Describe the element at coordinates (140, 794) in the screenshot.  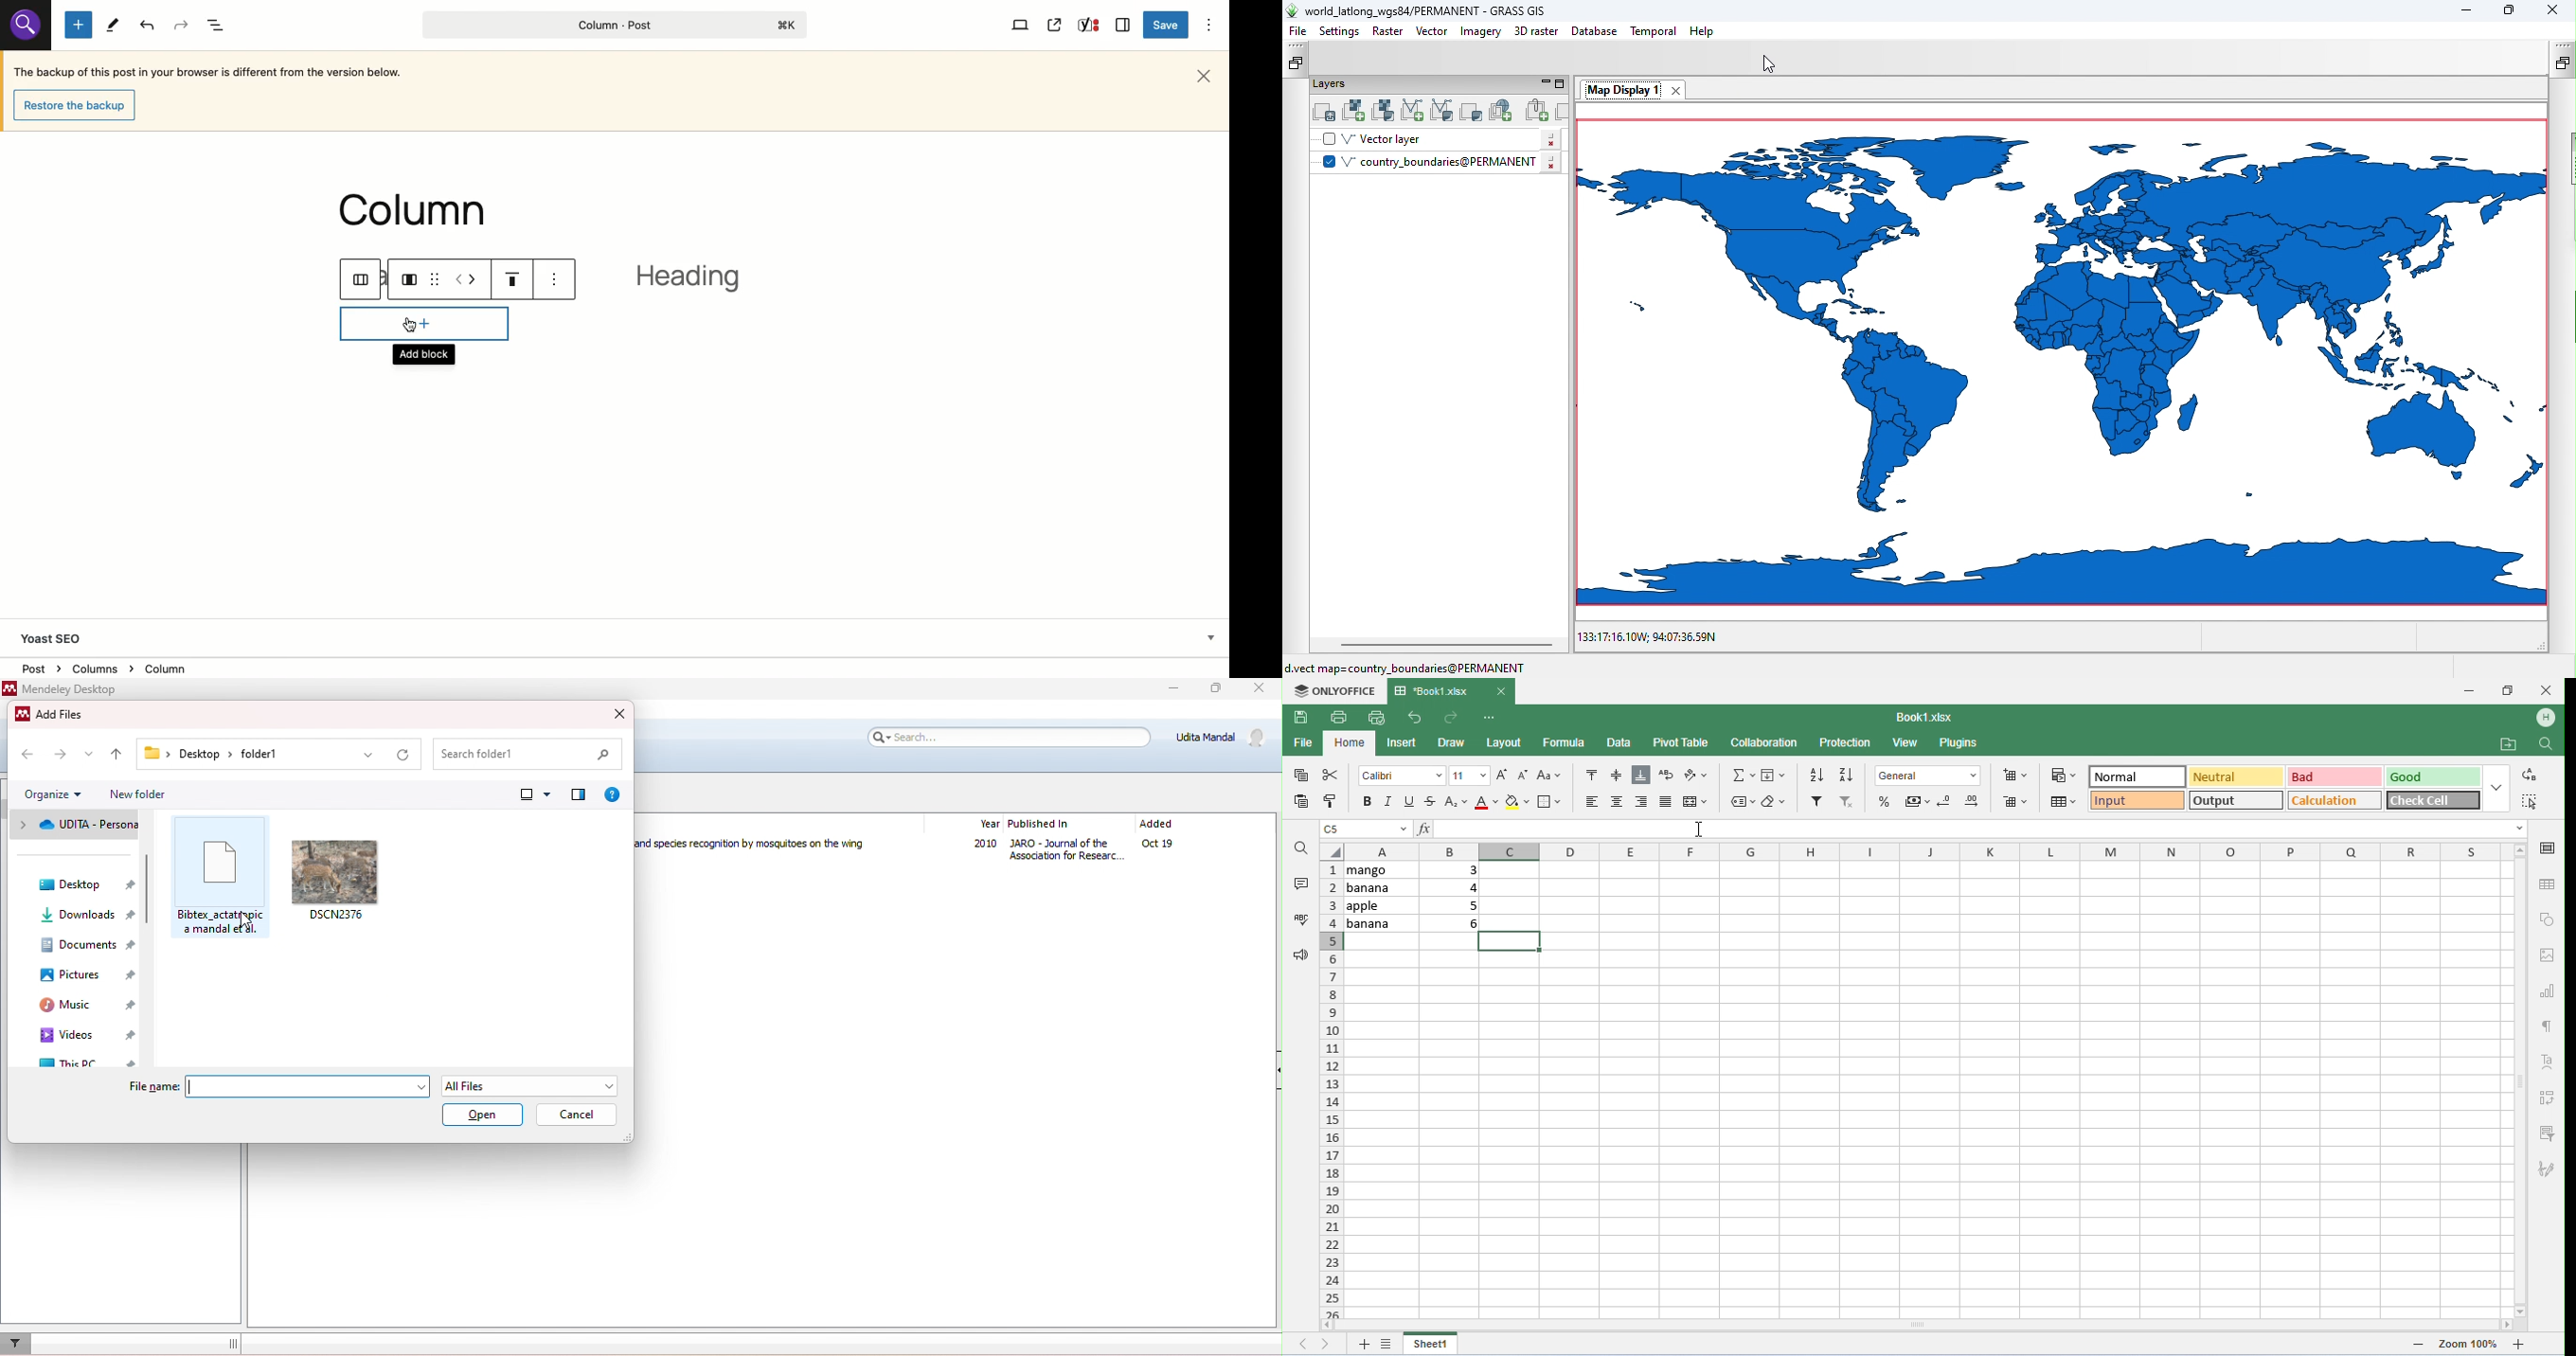
I see `new folder` at that location.